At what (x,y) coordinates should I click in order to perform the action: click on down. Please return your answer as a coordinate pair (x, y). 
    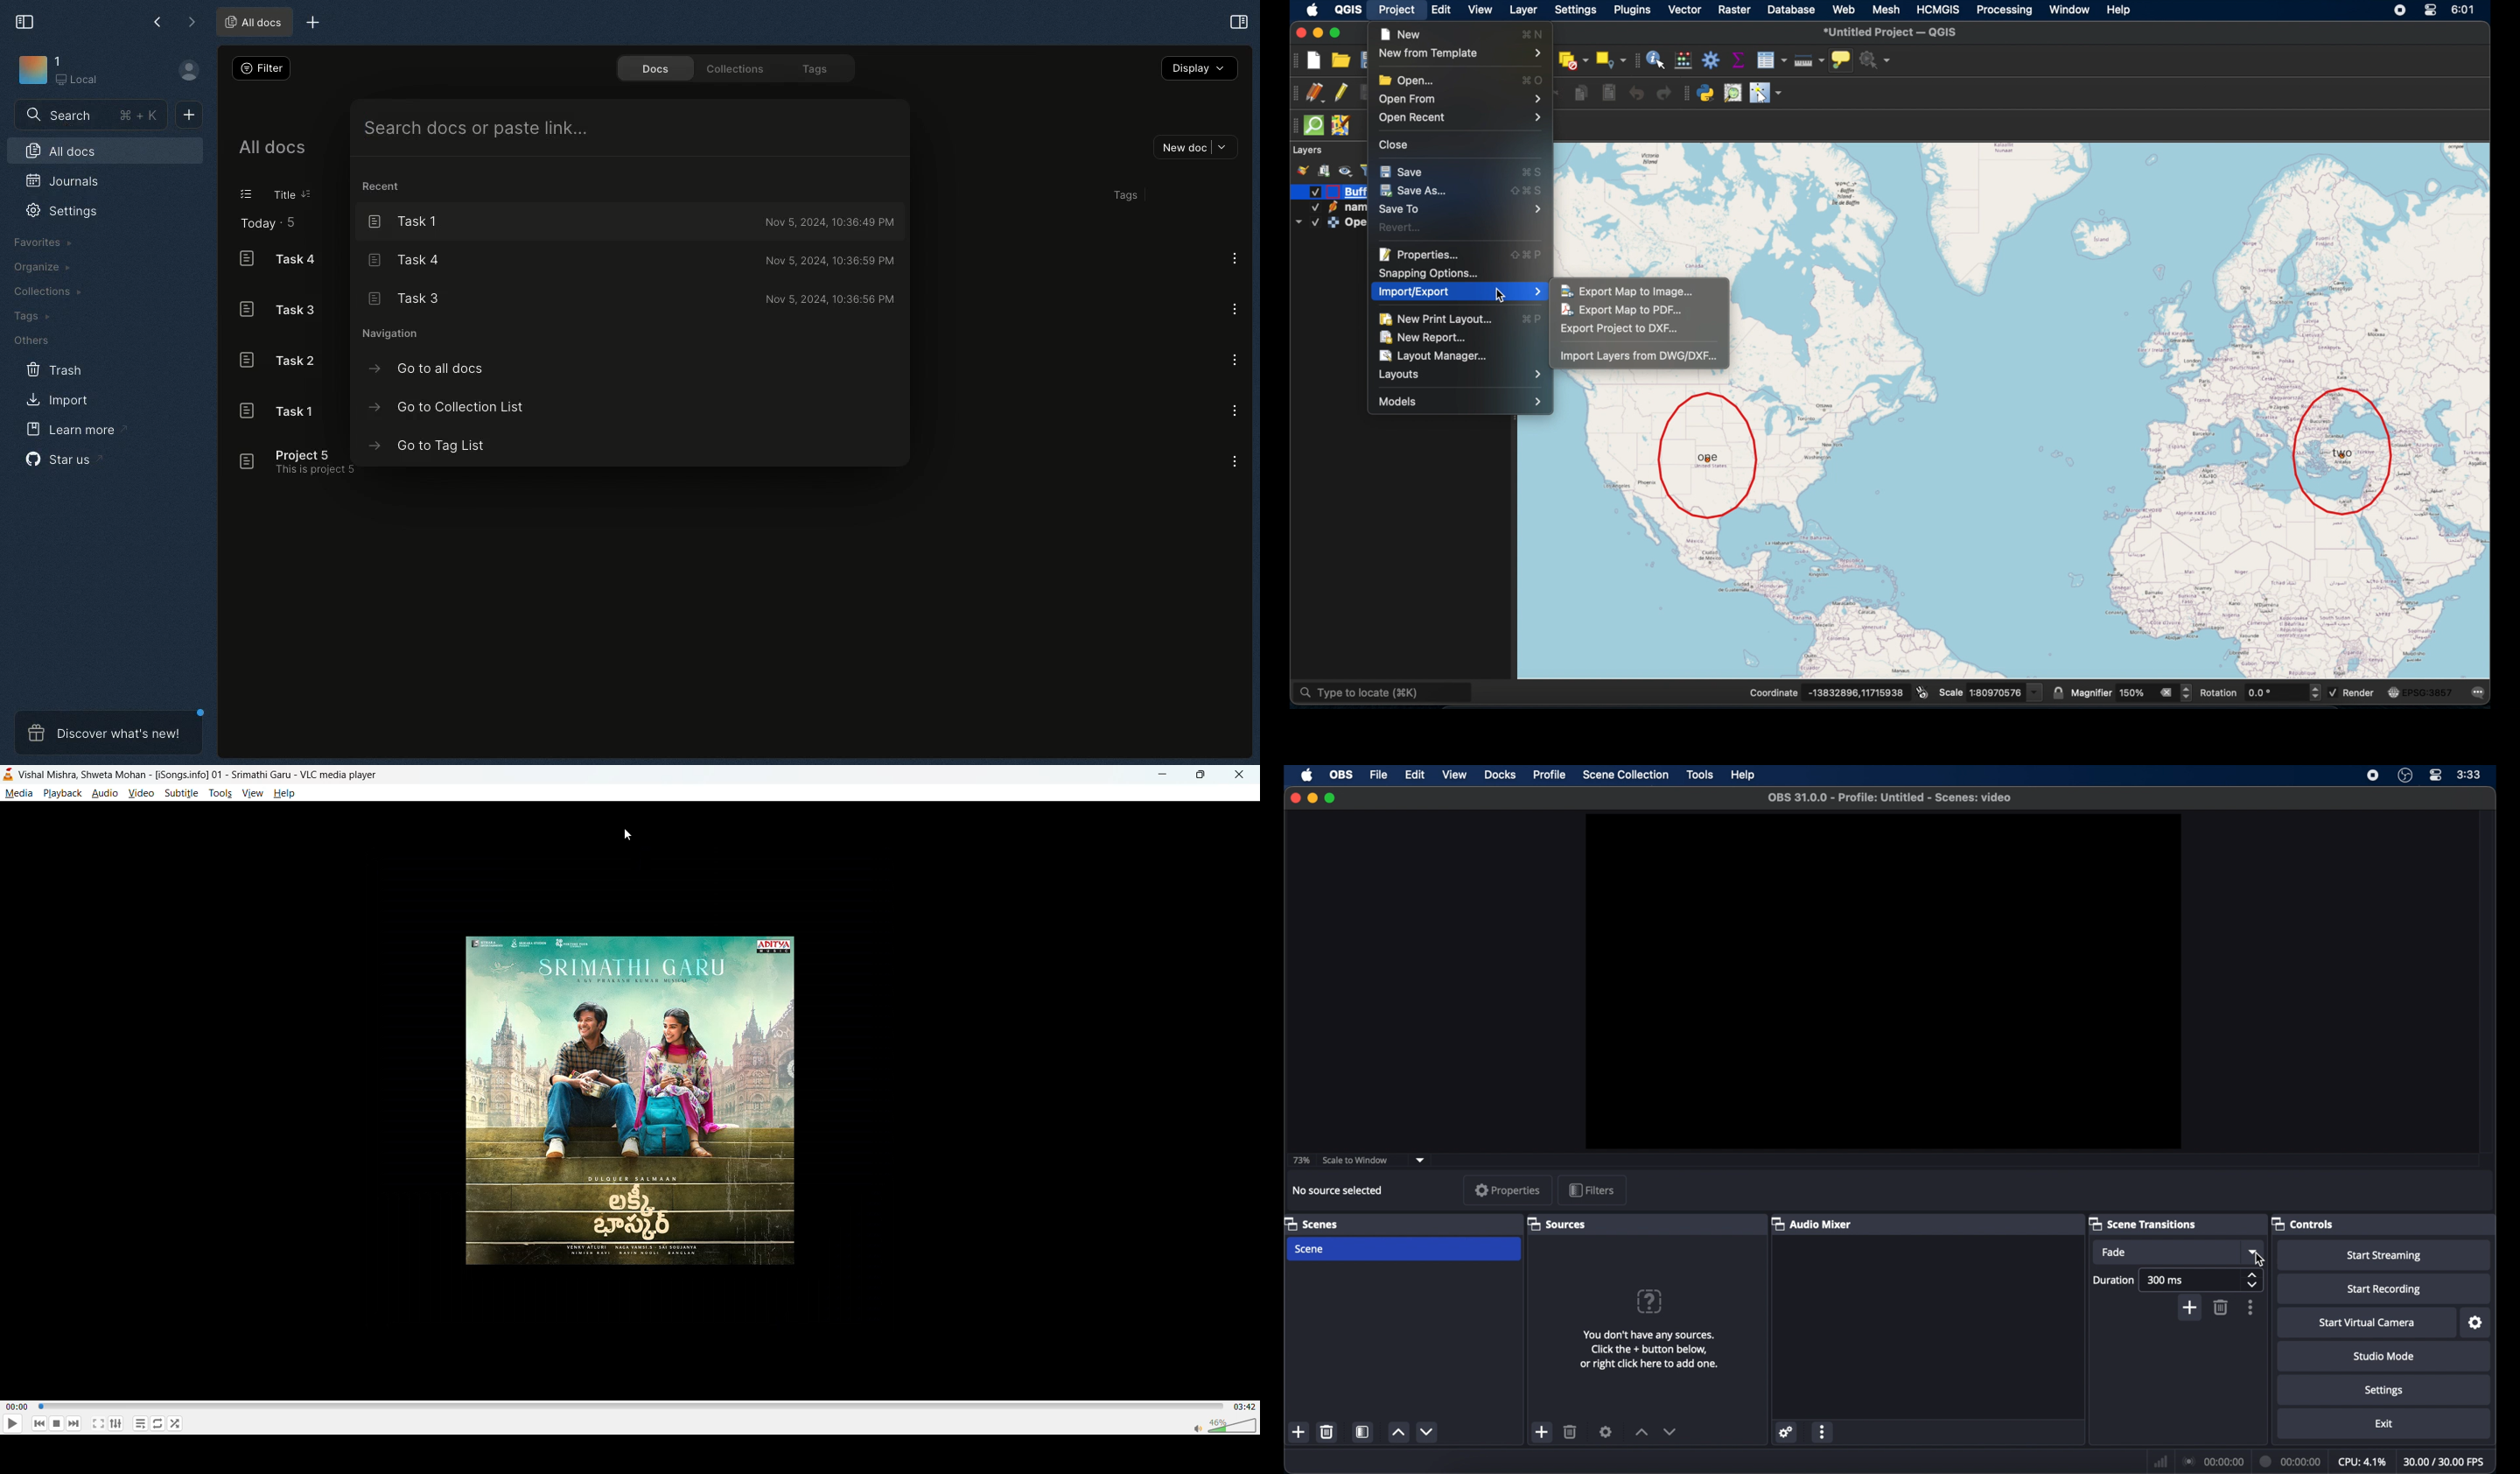
    Looking at the image, I should click on (1427, 1431).